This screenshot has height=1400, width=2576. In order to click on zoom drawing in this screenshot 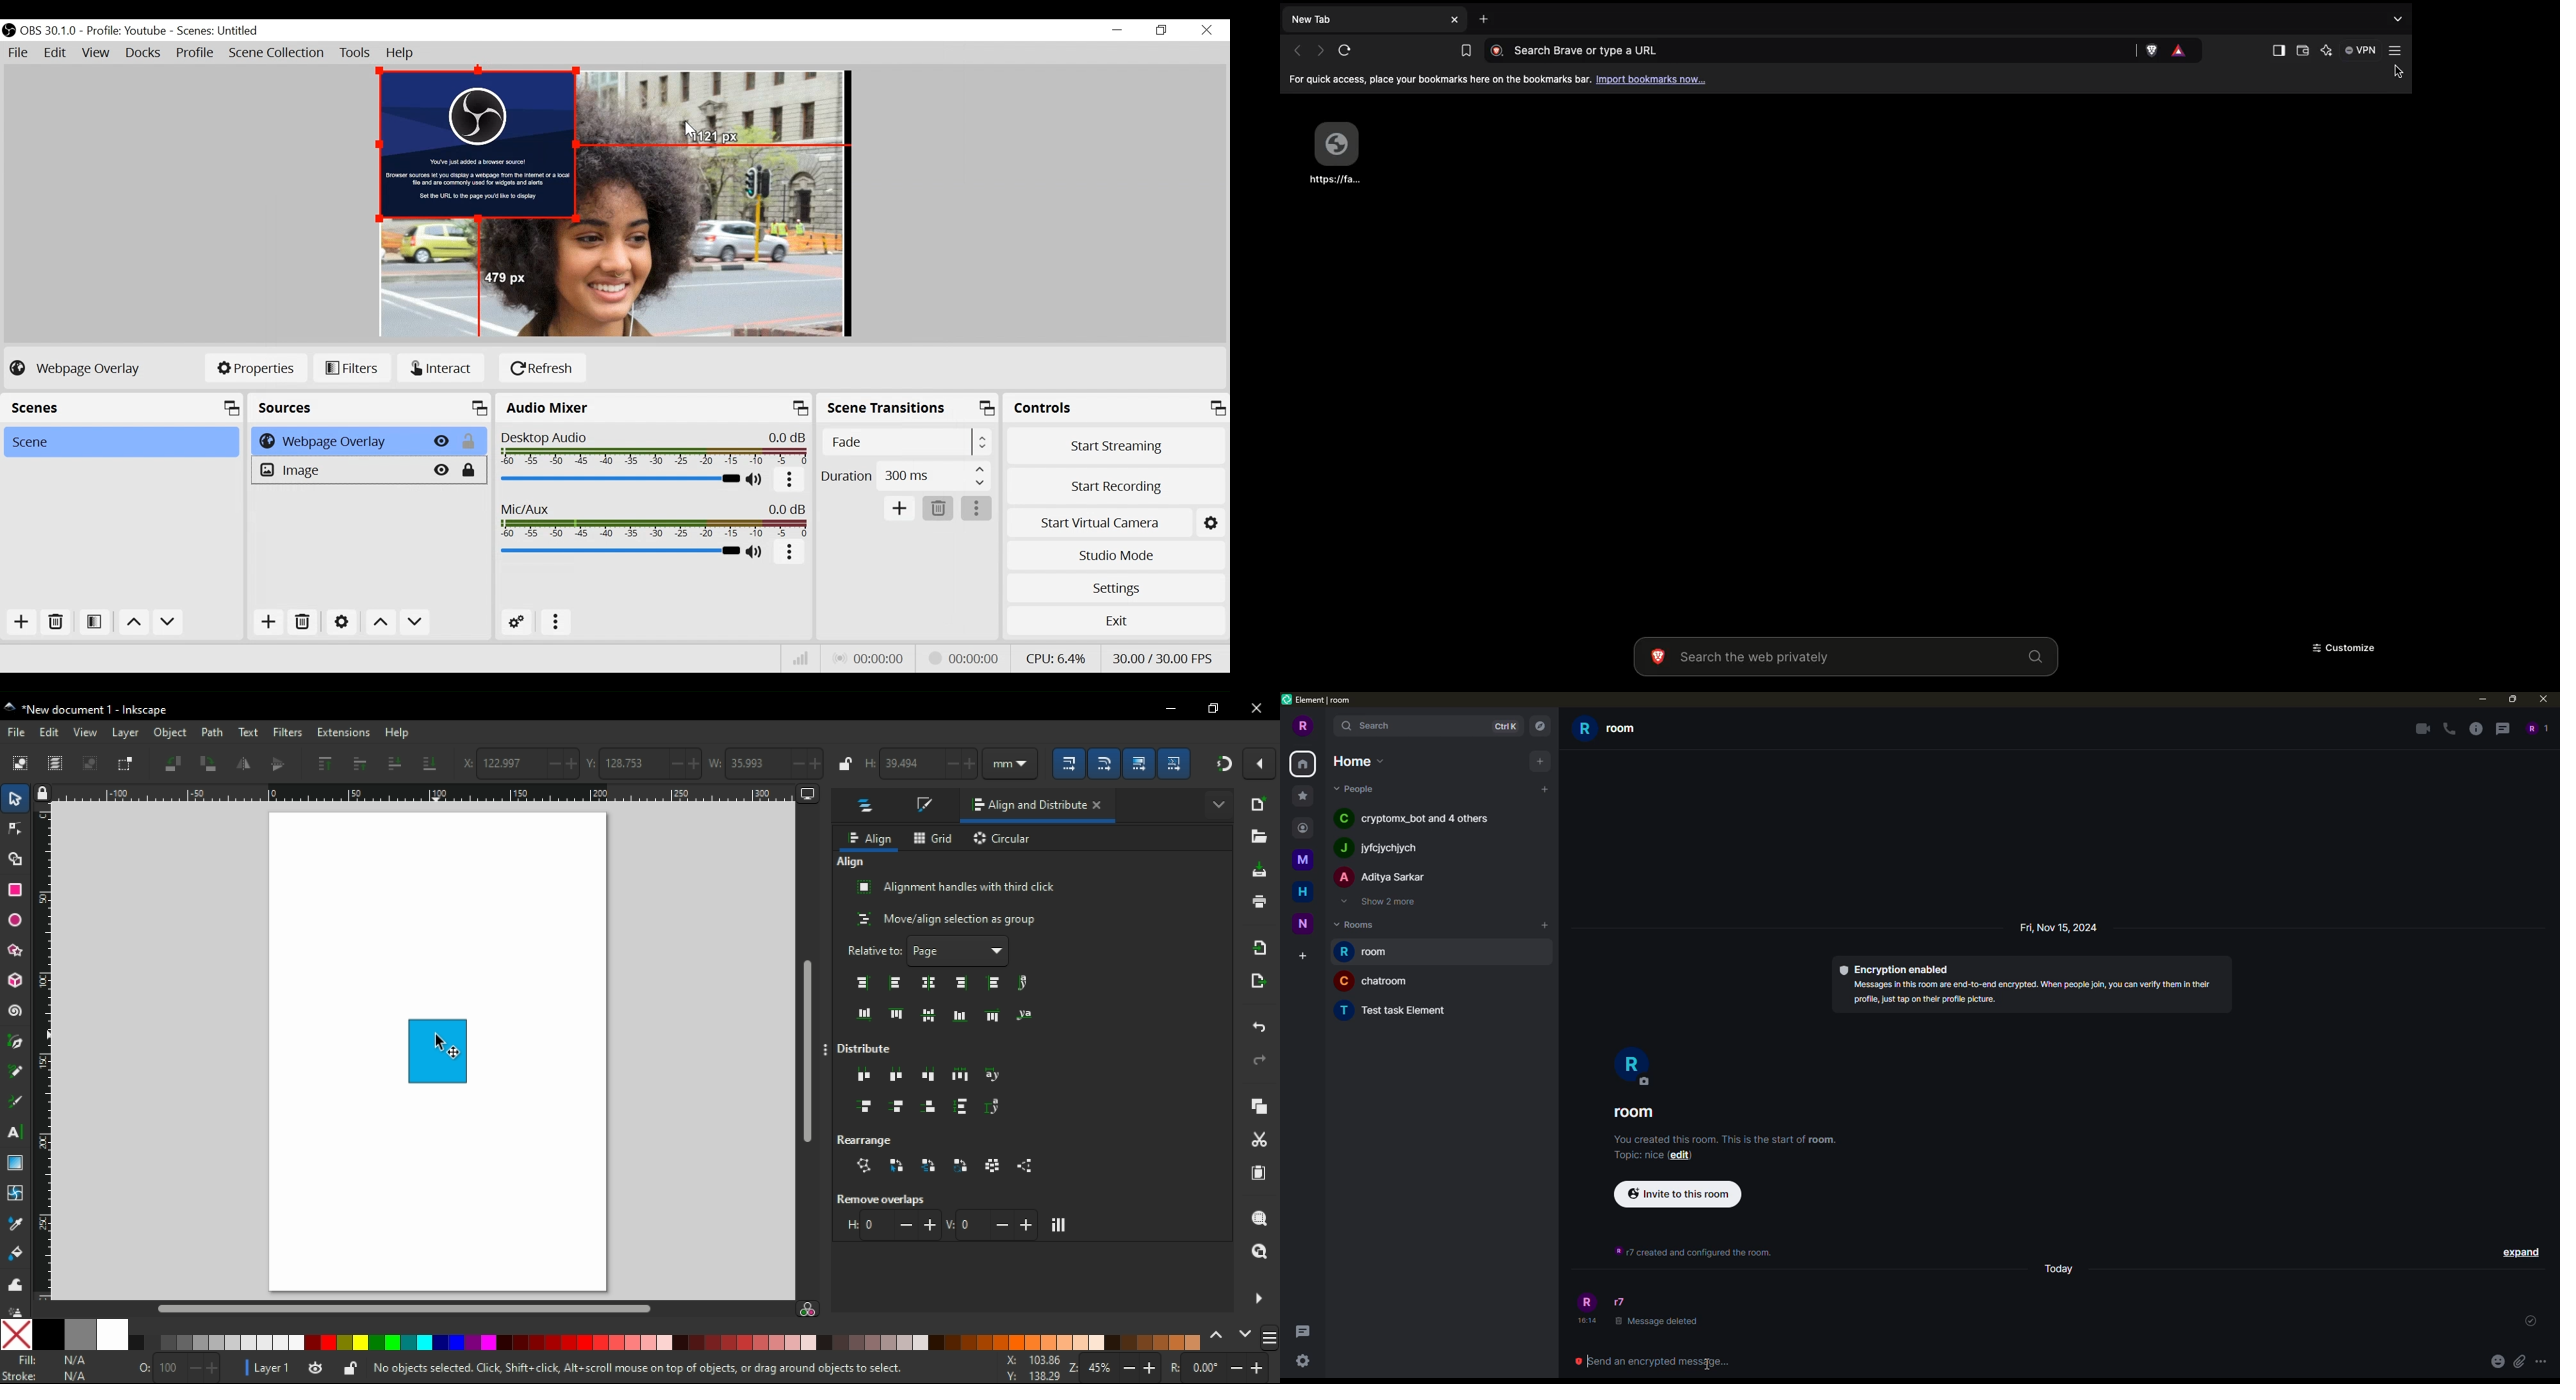, I will do `click(1261, 1249)`.